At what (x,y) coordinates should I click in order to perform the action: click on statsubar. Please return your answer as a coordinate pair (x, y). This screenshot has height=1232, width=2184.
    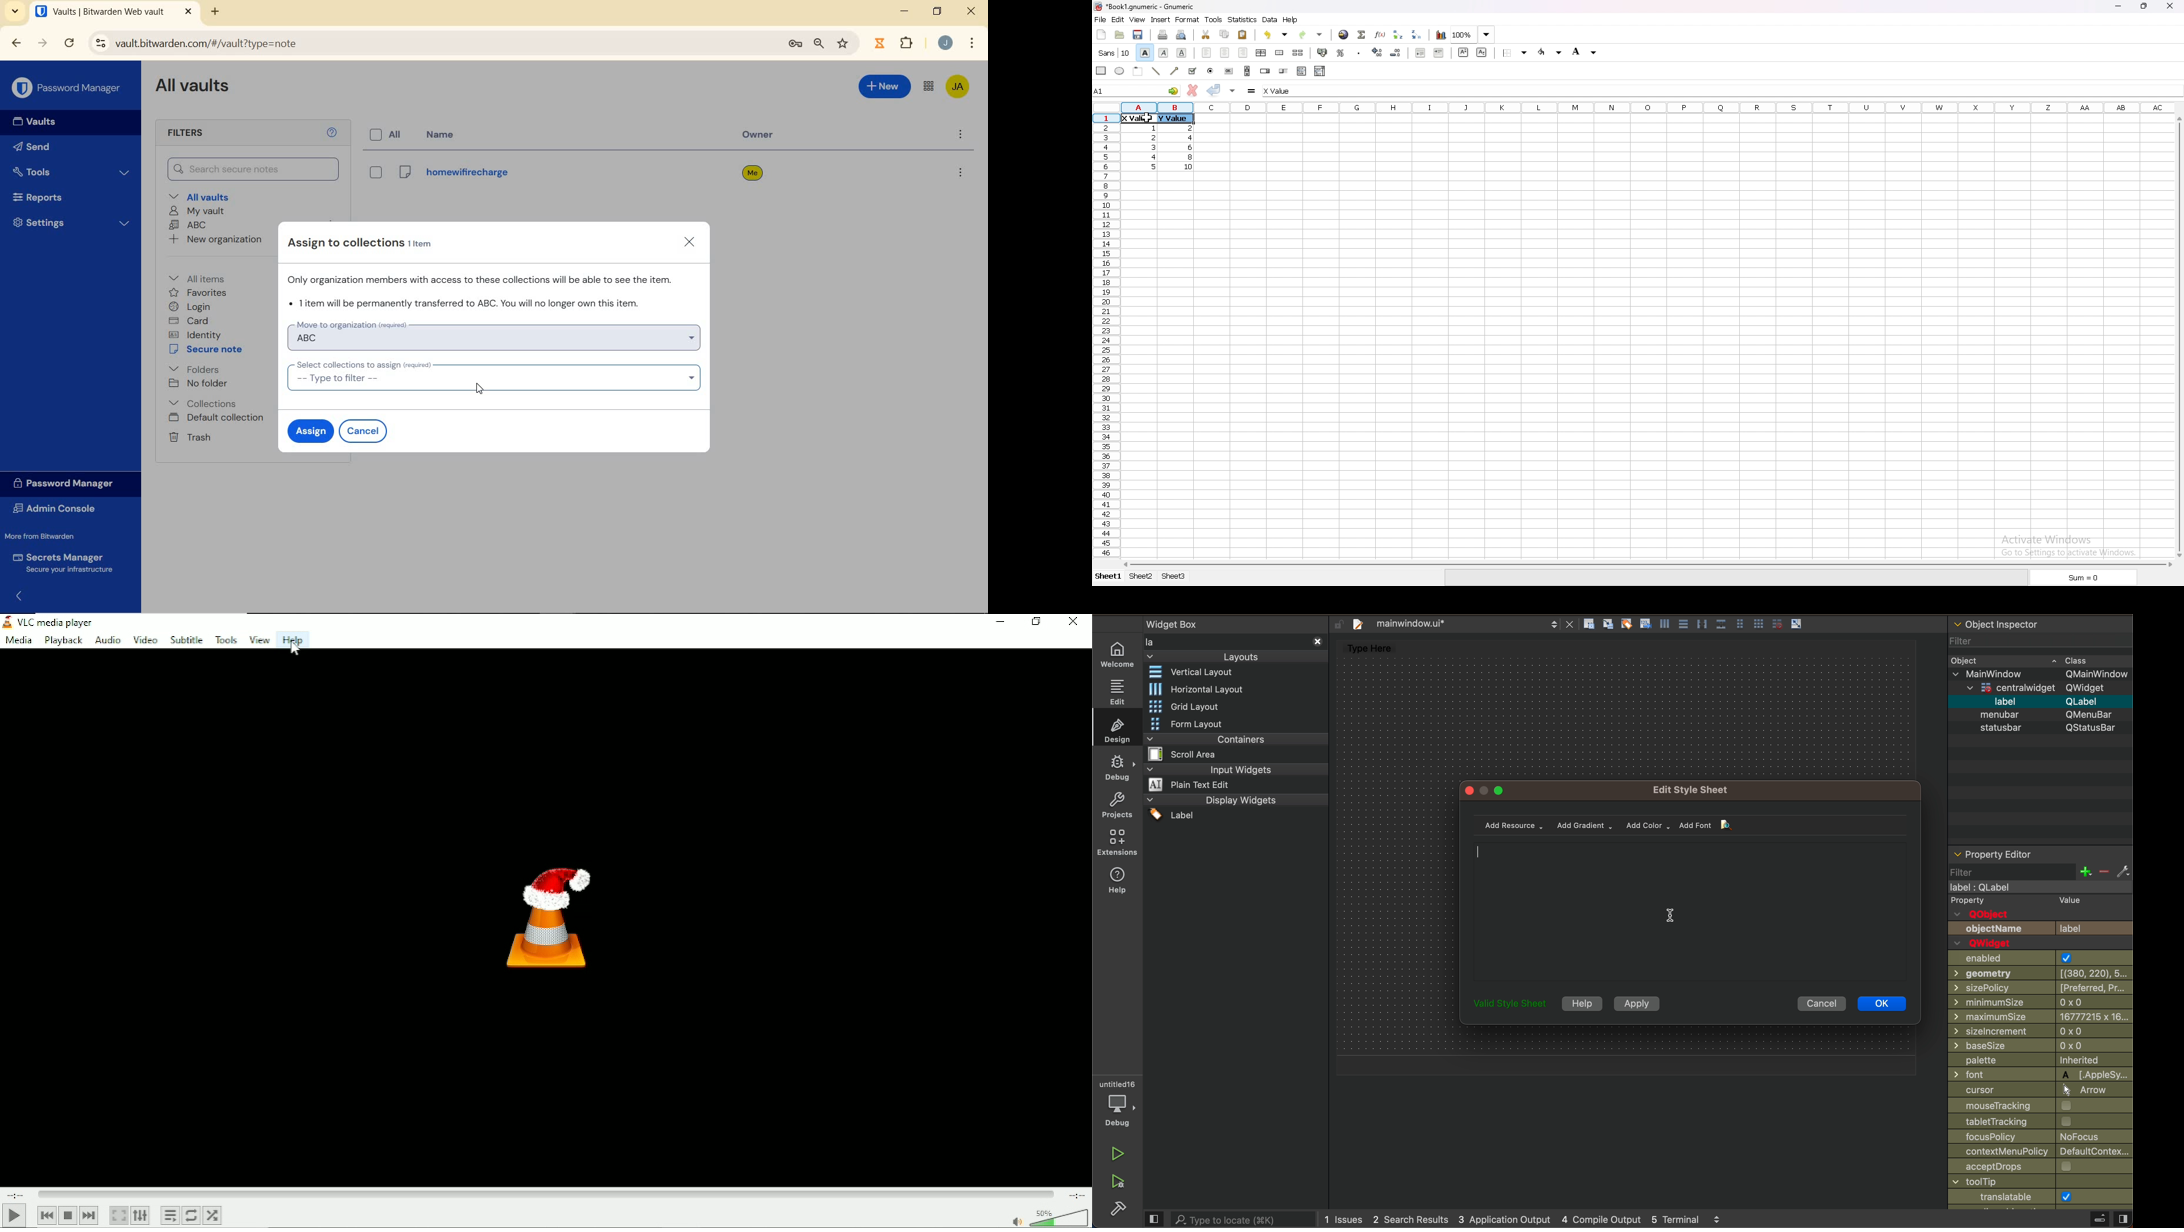
    Looking at the image, I should click on (2039, 728).